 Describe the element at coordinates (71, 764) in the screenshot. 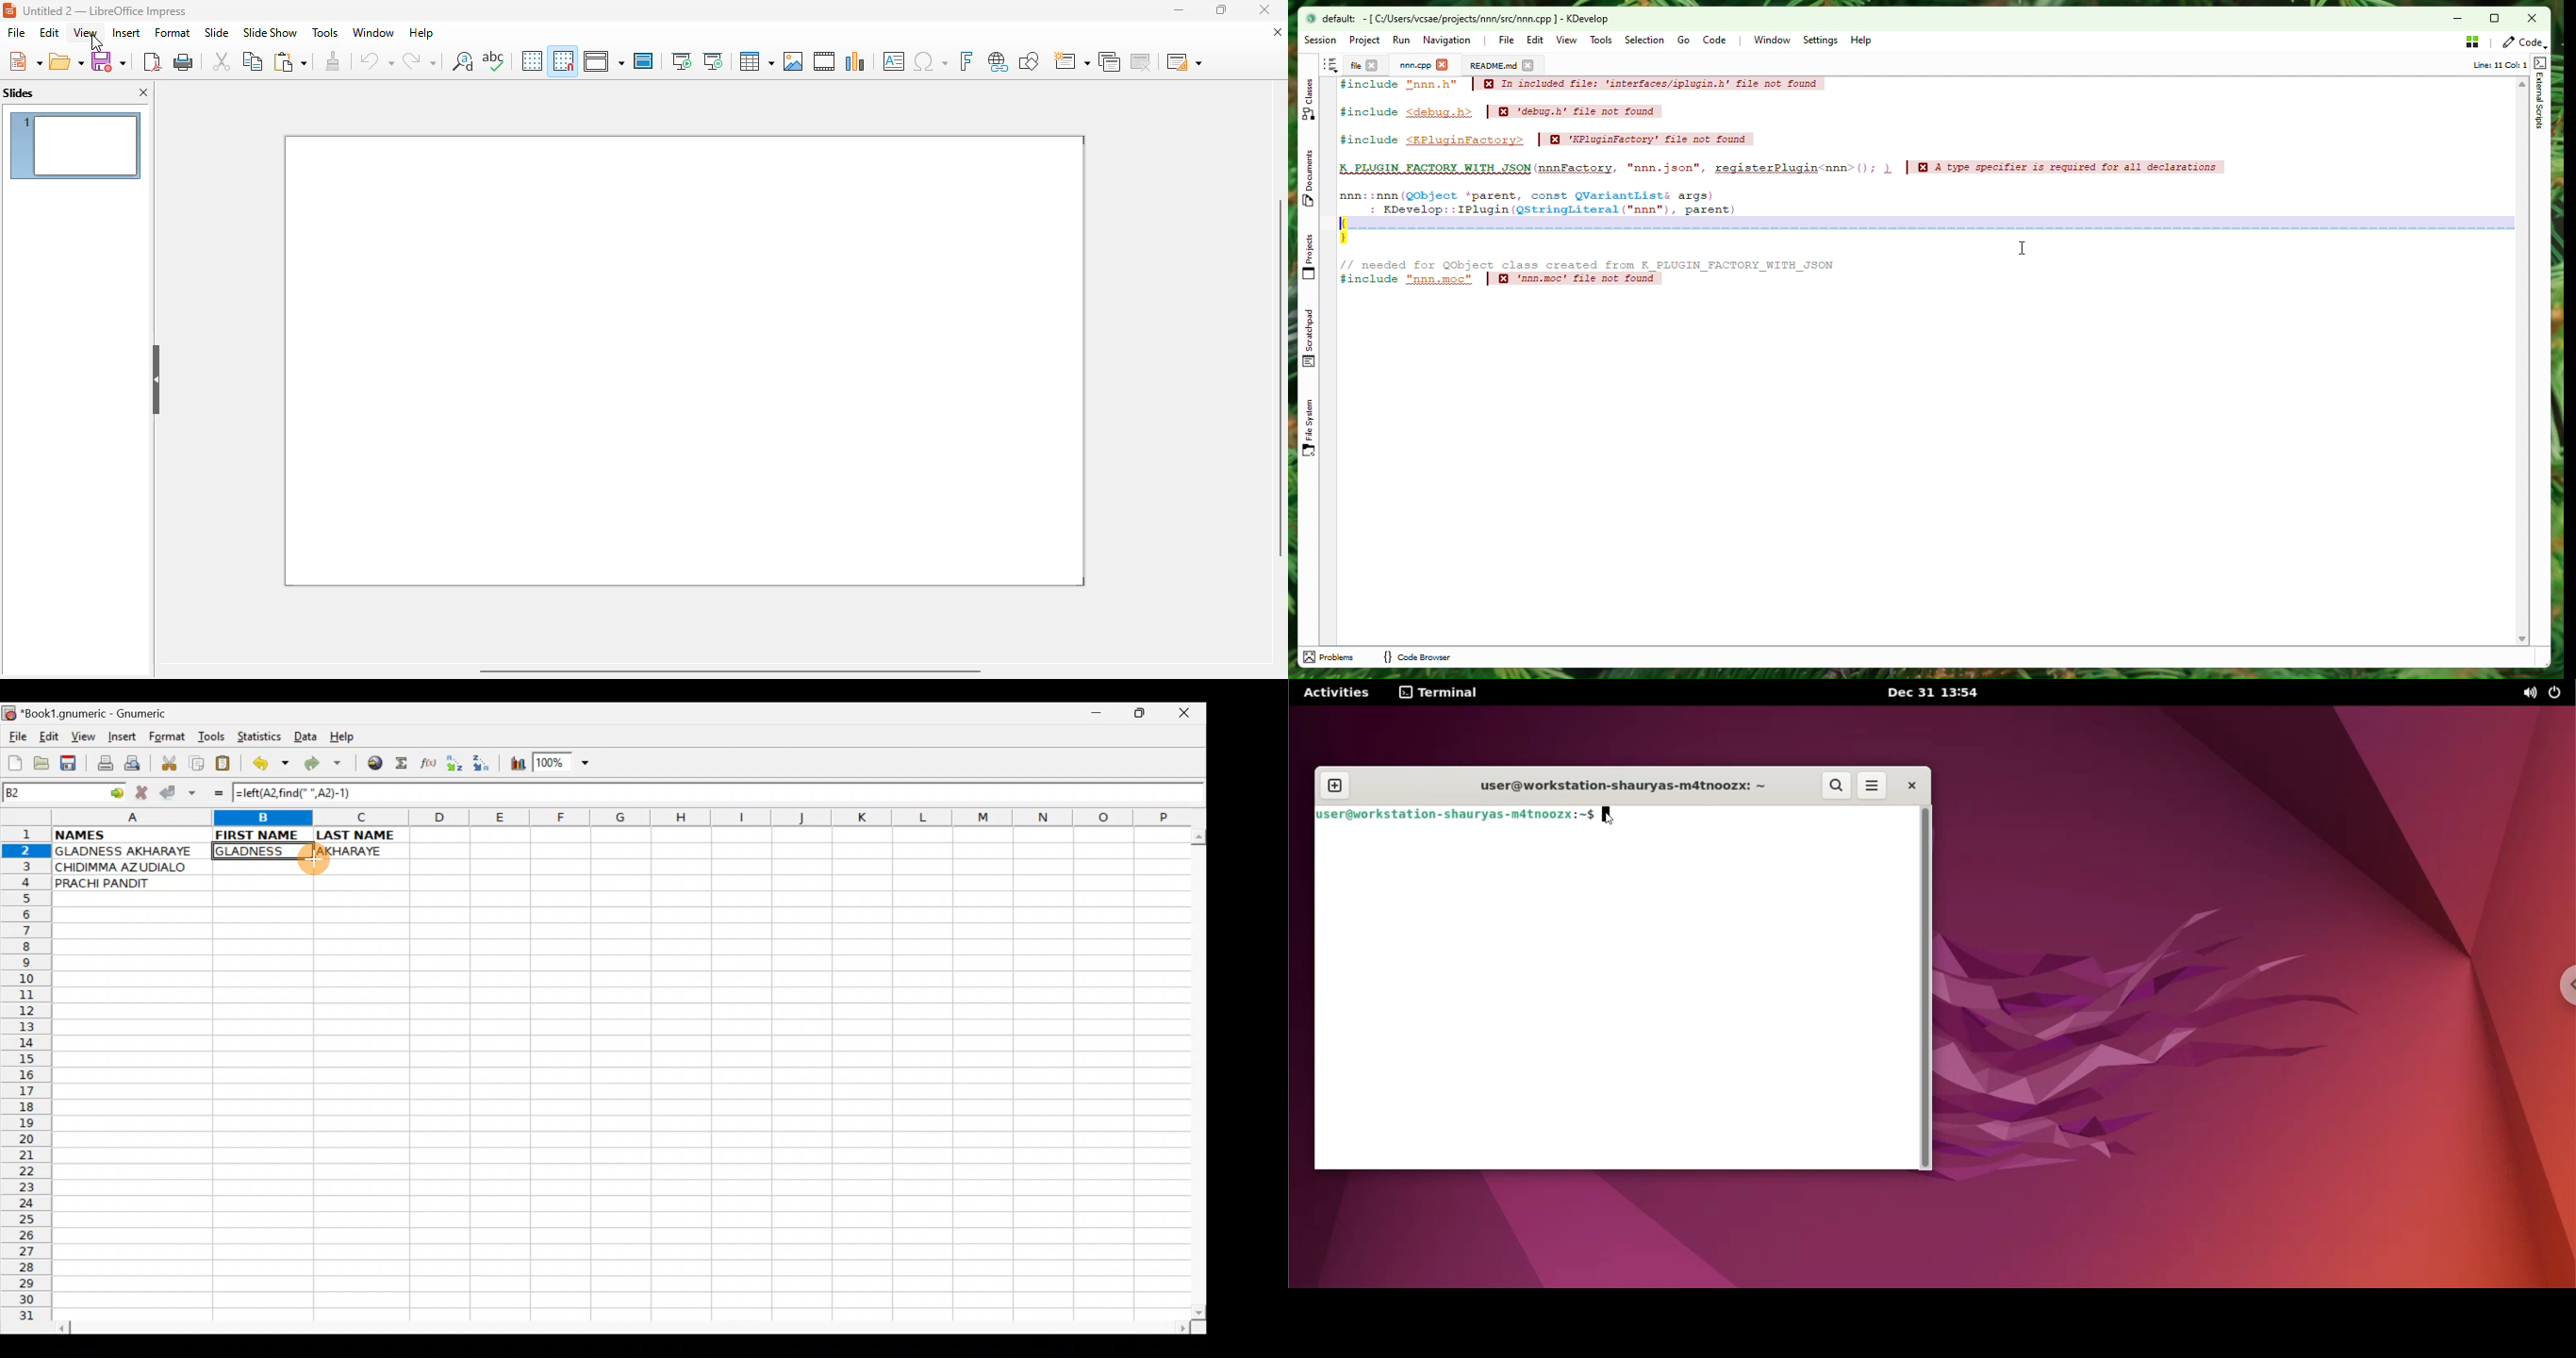

I see `Save current workbook` at that location.